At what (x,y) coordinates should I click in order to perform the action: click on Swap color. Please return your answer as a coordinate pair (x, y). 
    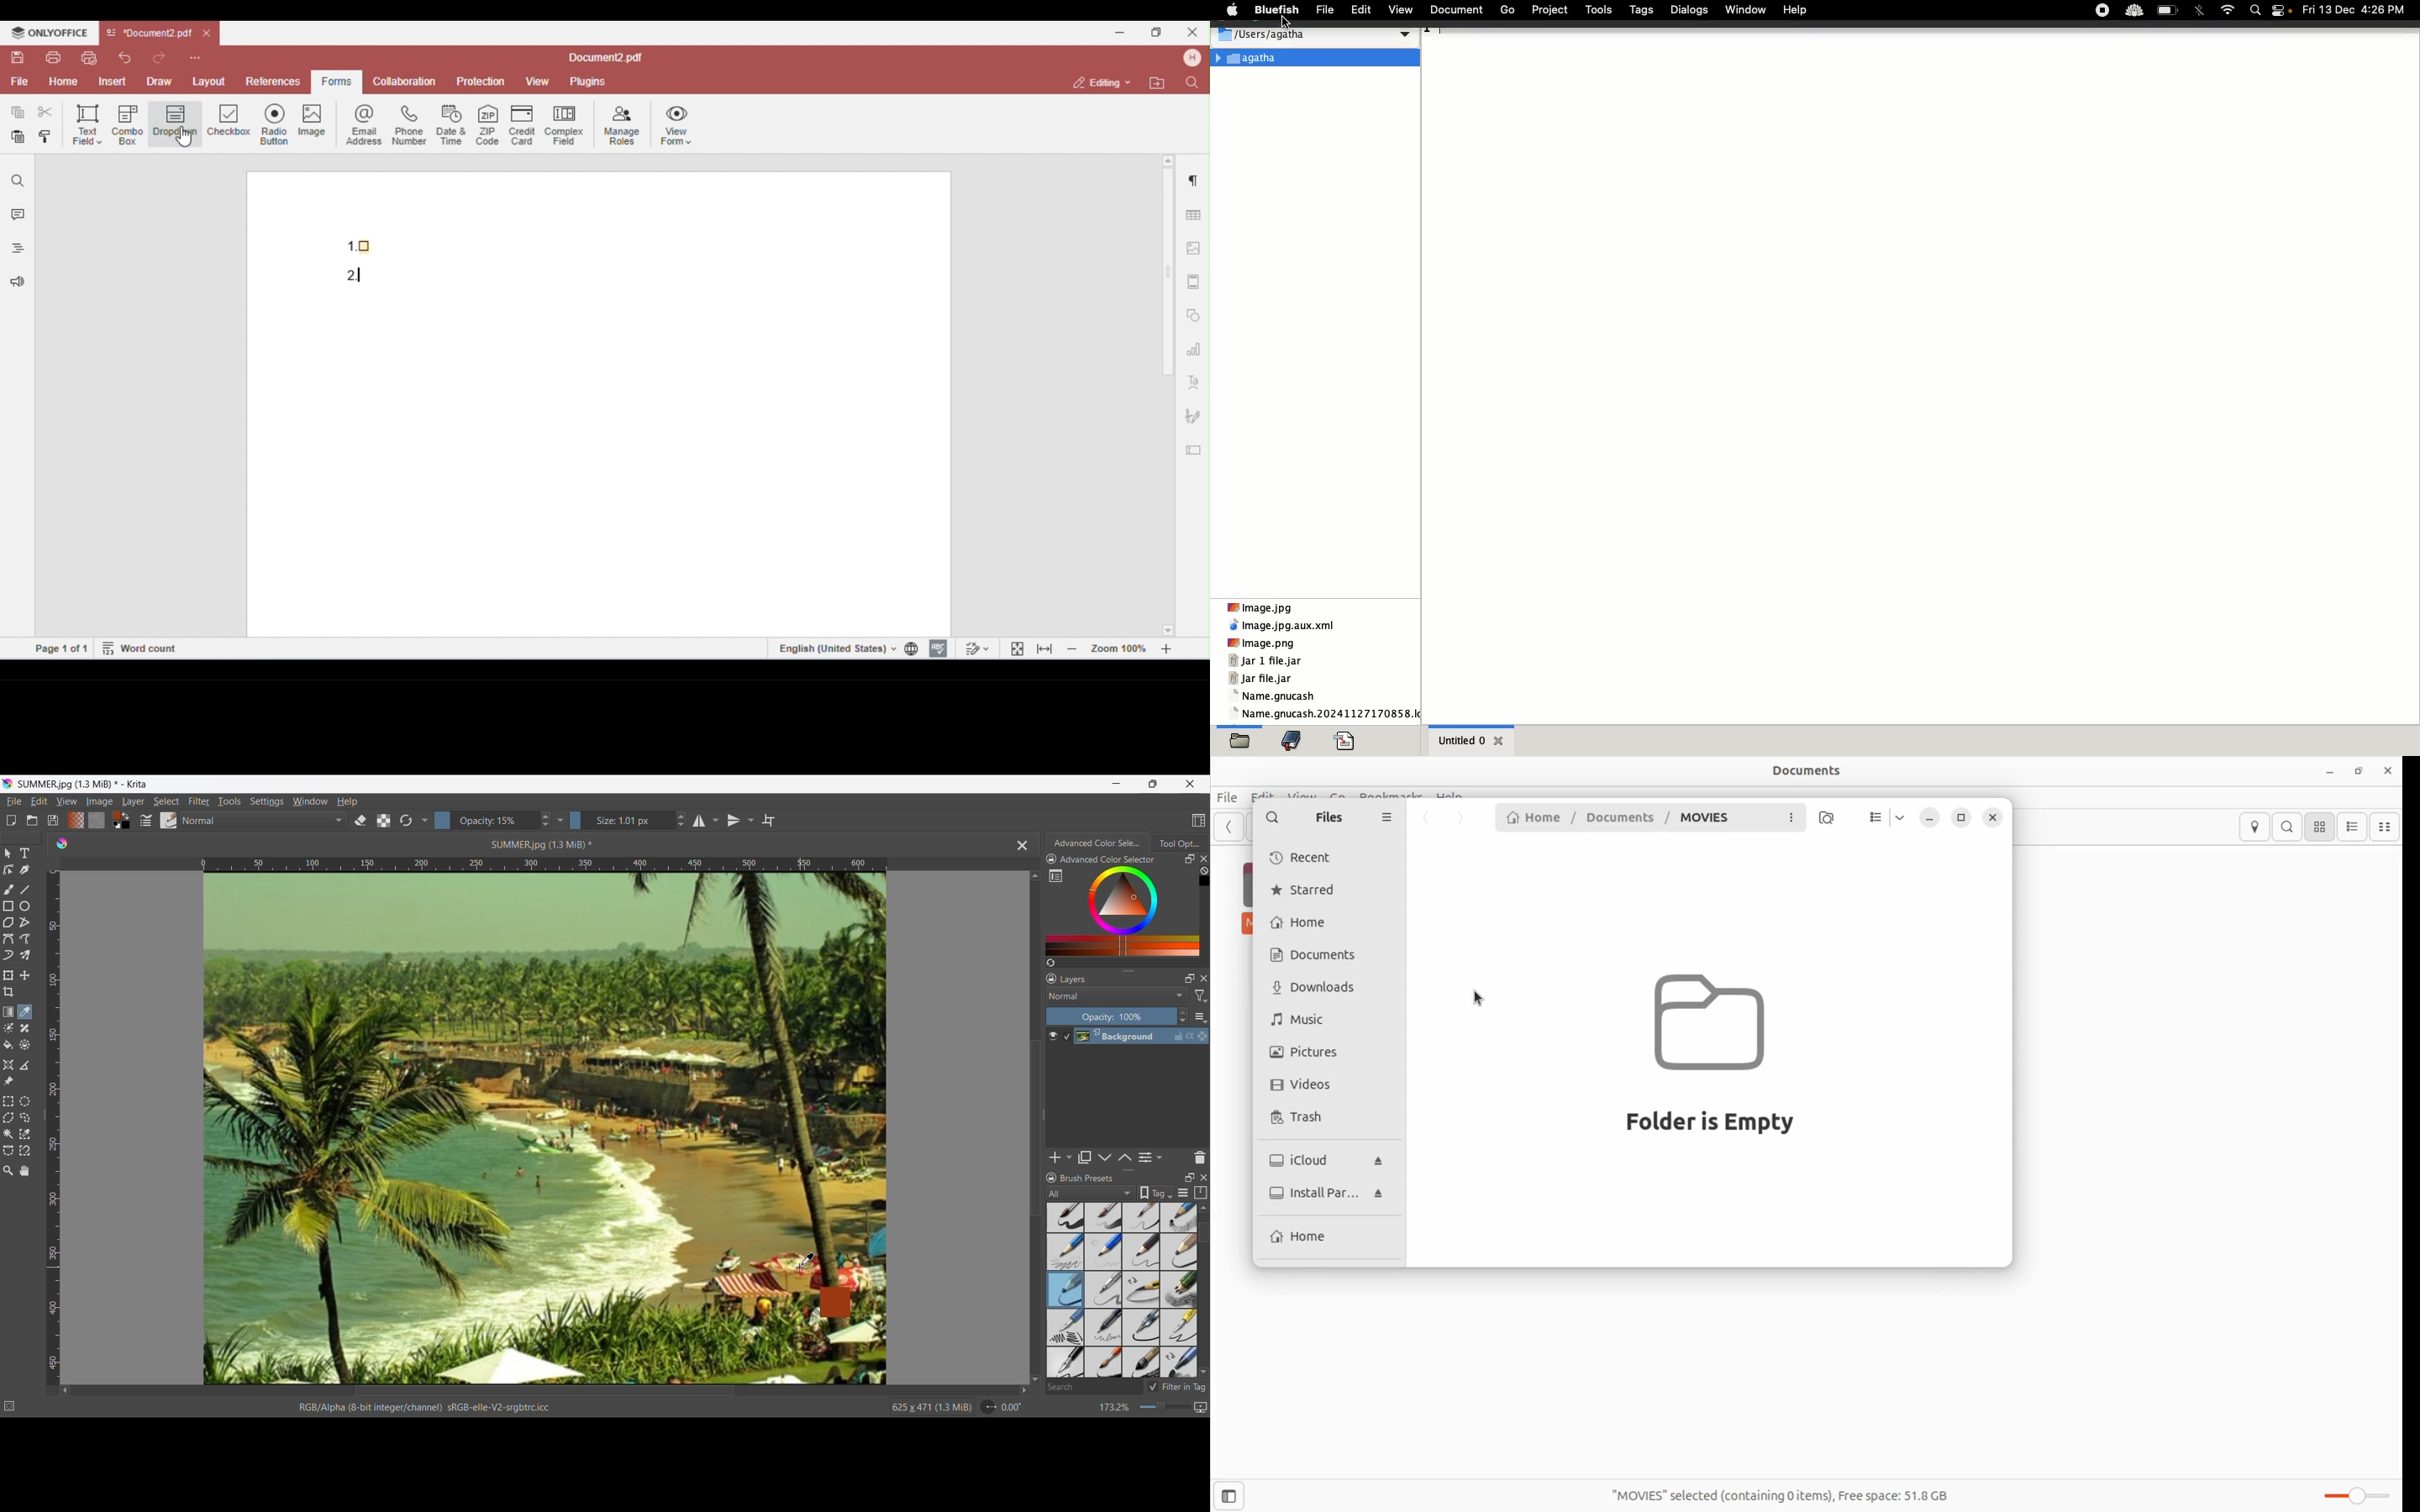
    Looking at the image, I should click on (125, 816).